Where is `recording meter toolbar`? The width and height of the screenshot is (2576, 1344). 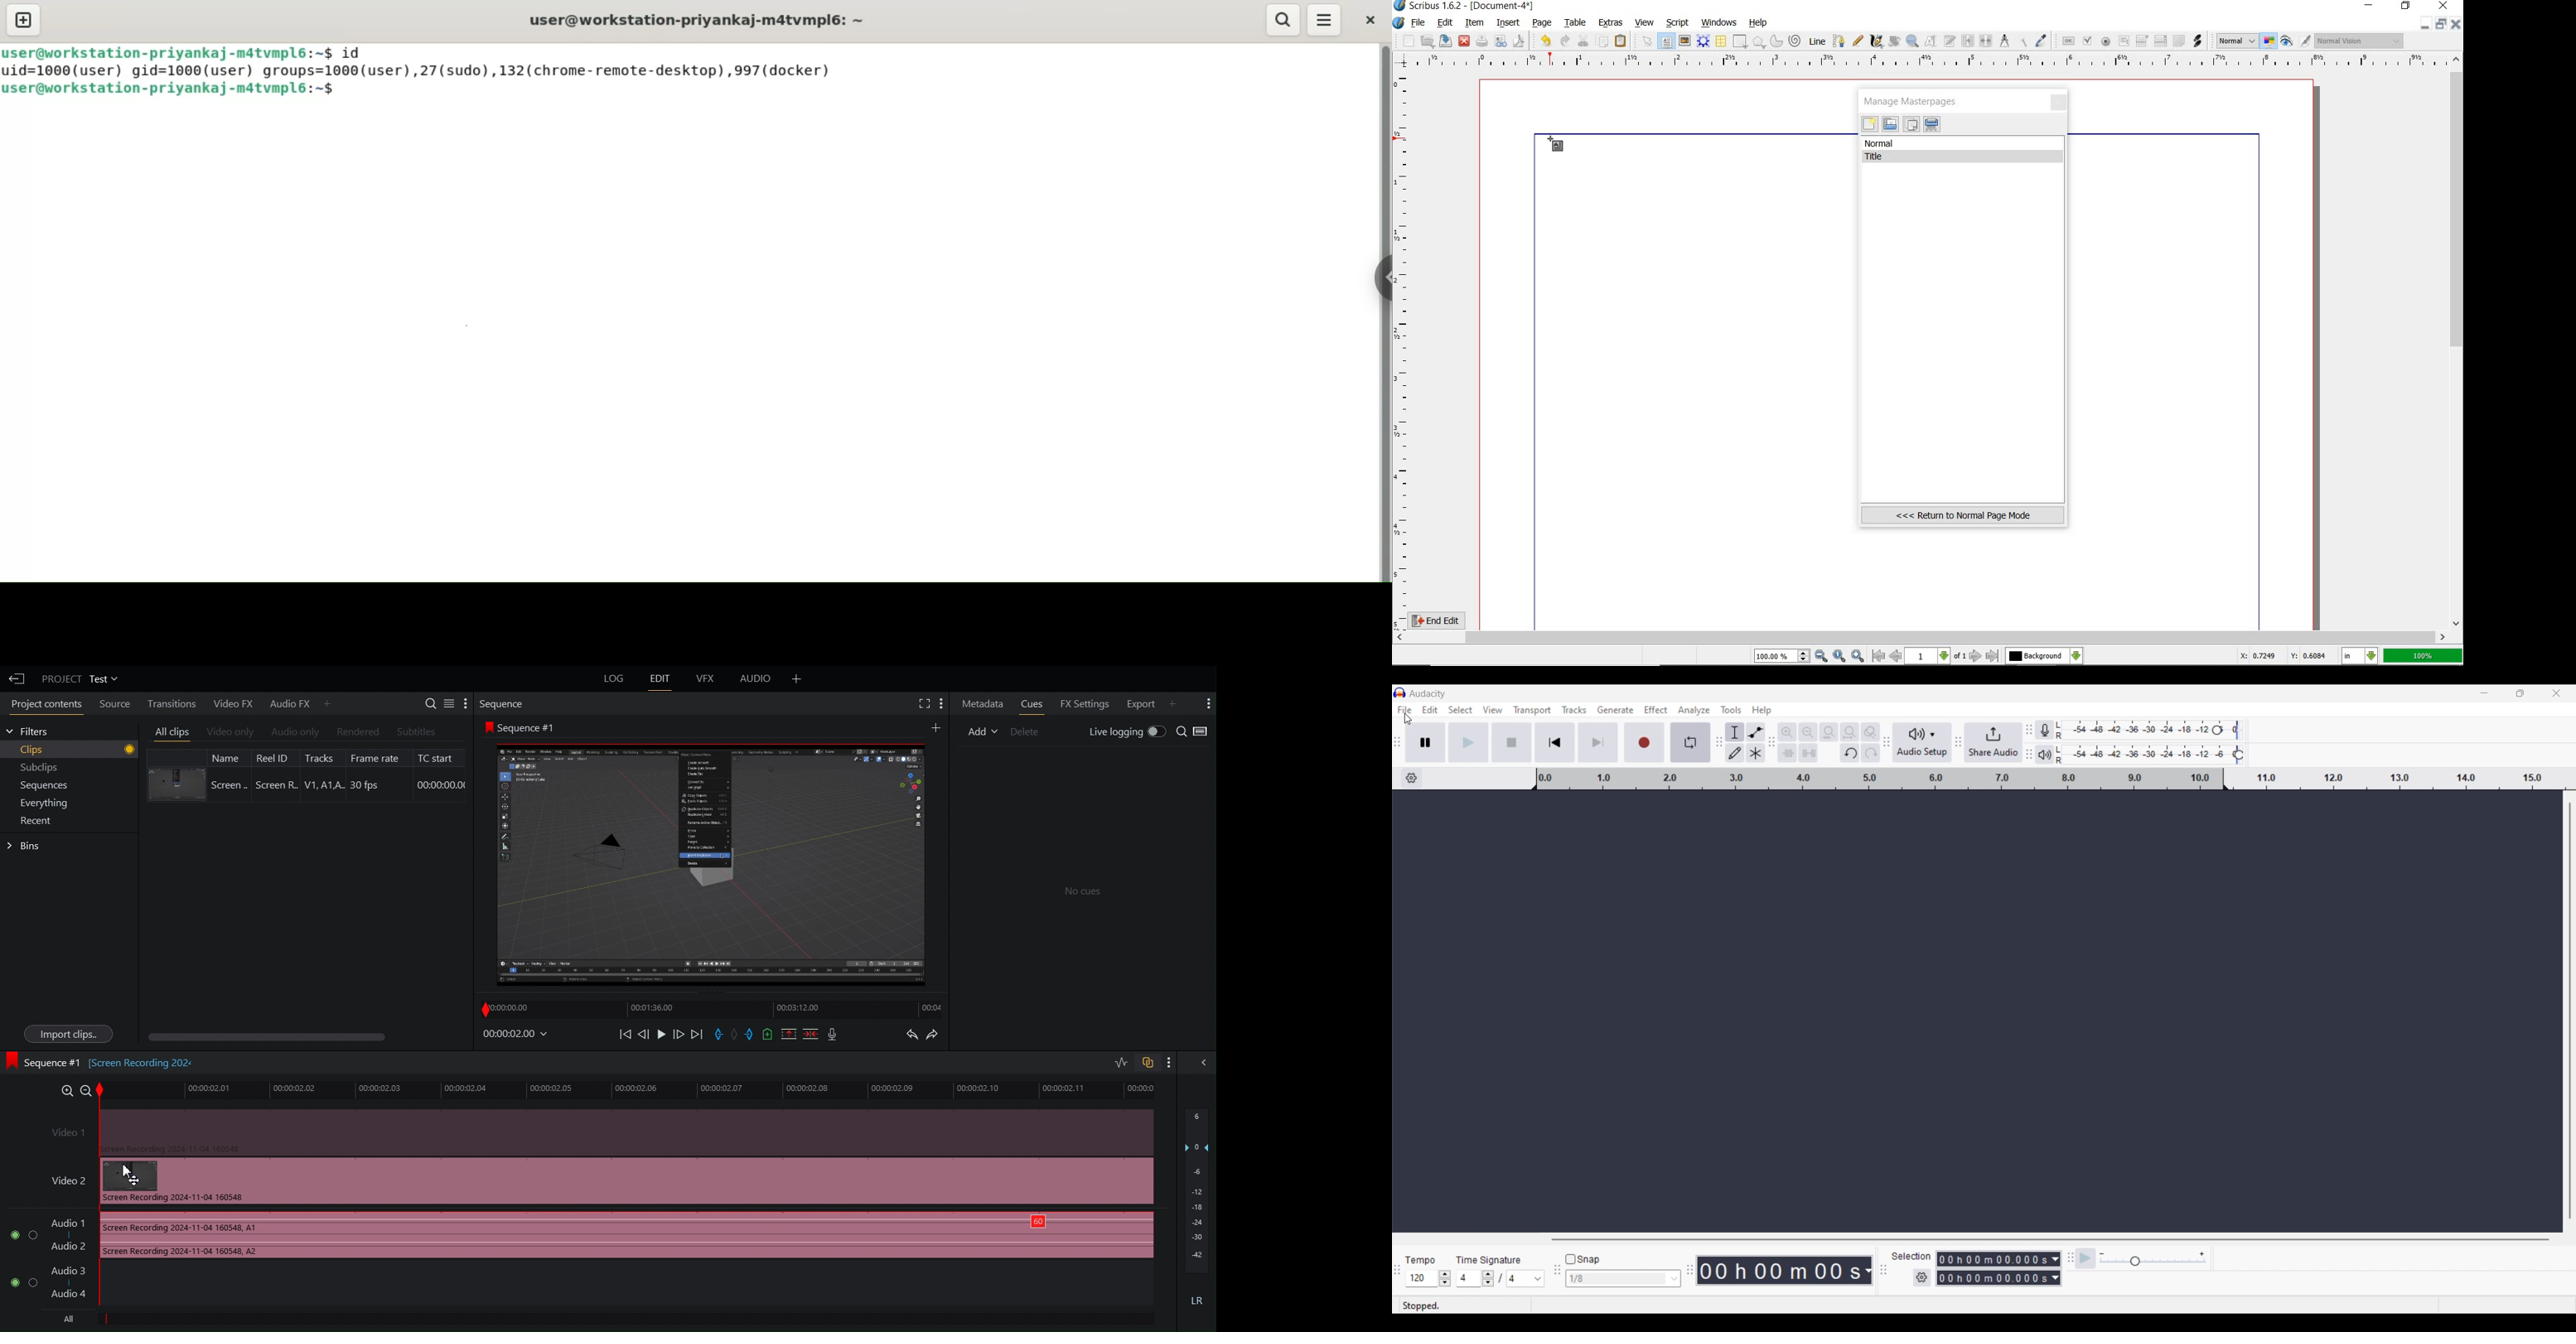 recording meter toolbar is located at coordinates (2029, 725).